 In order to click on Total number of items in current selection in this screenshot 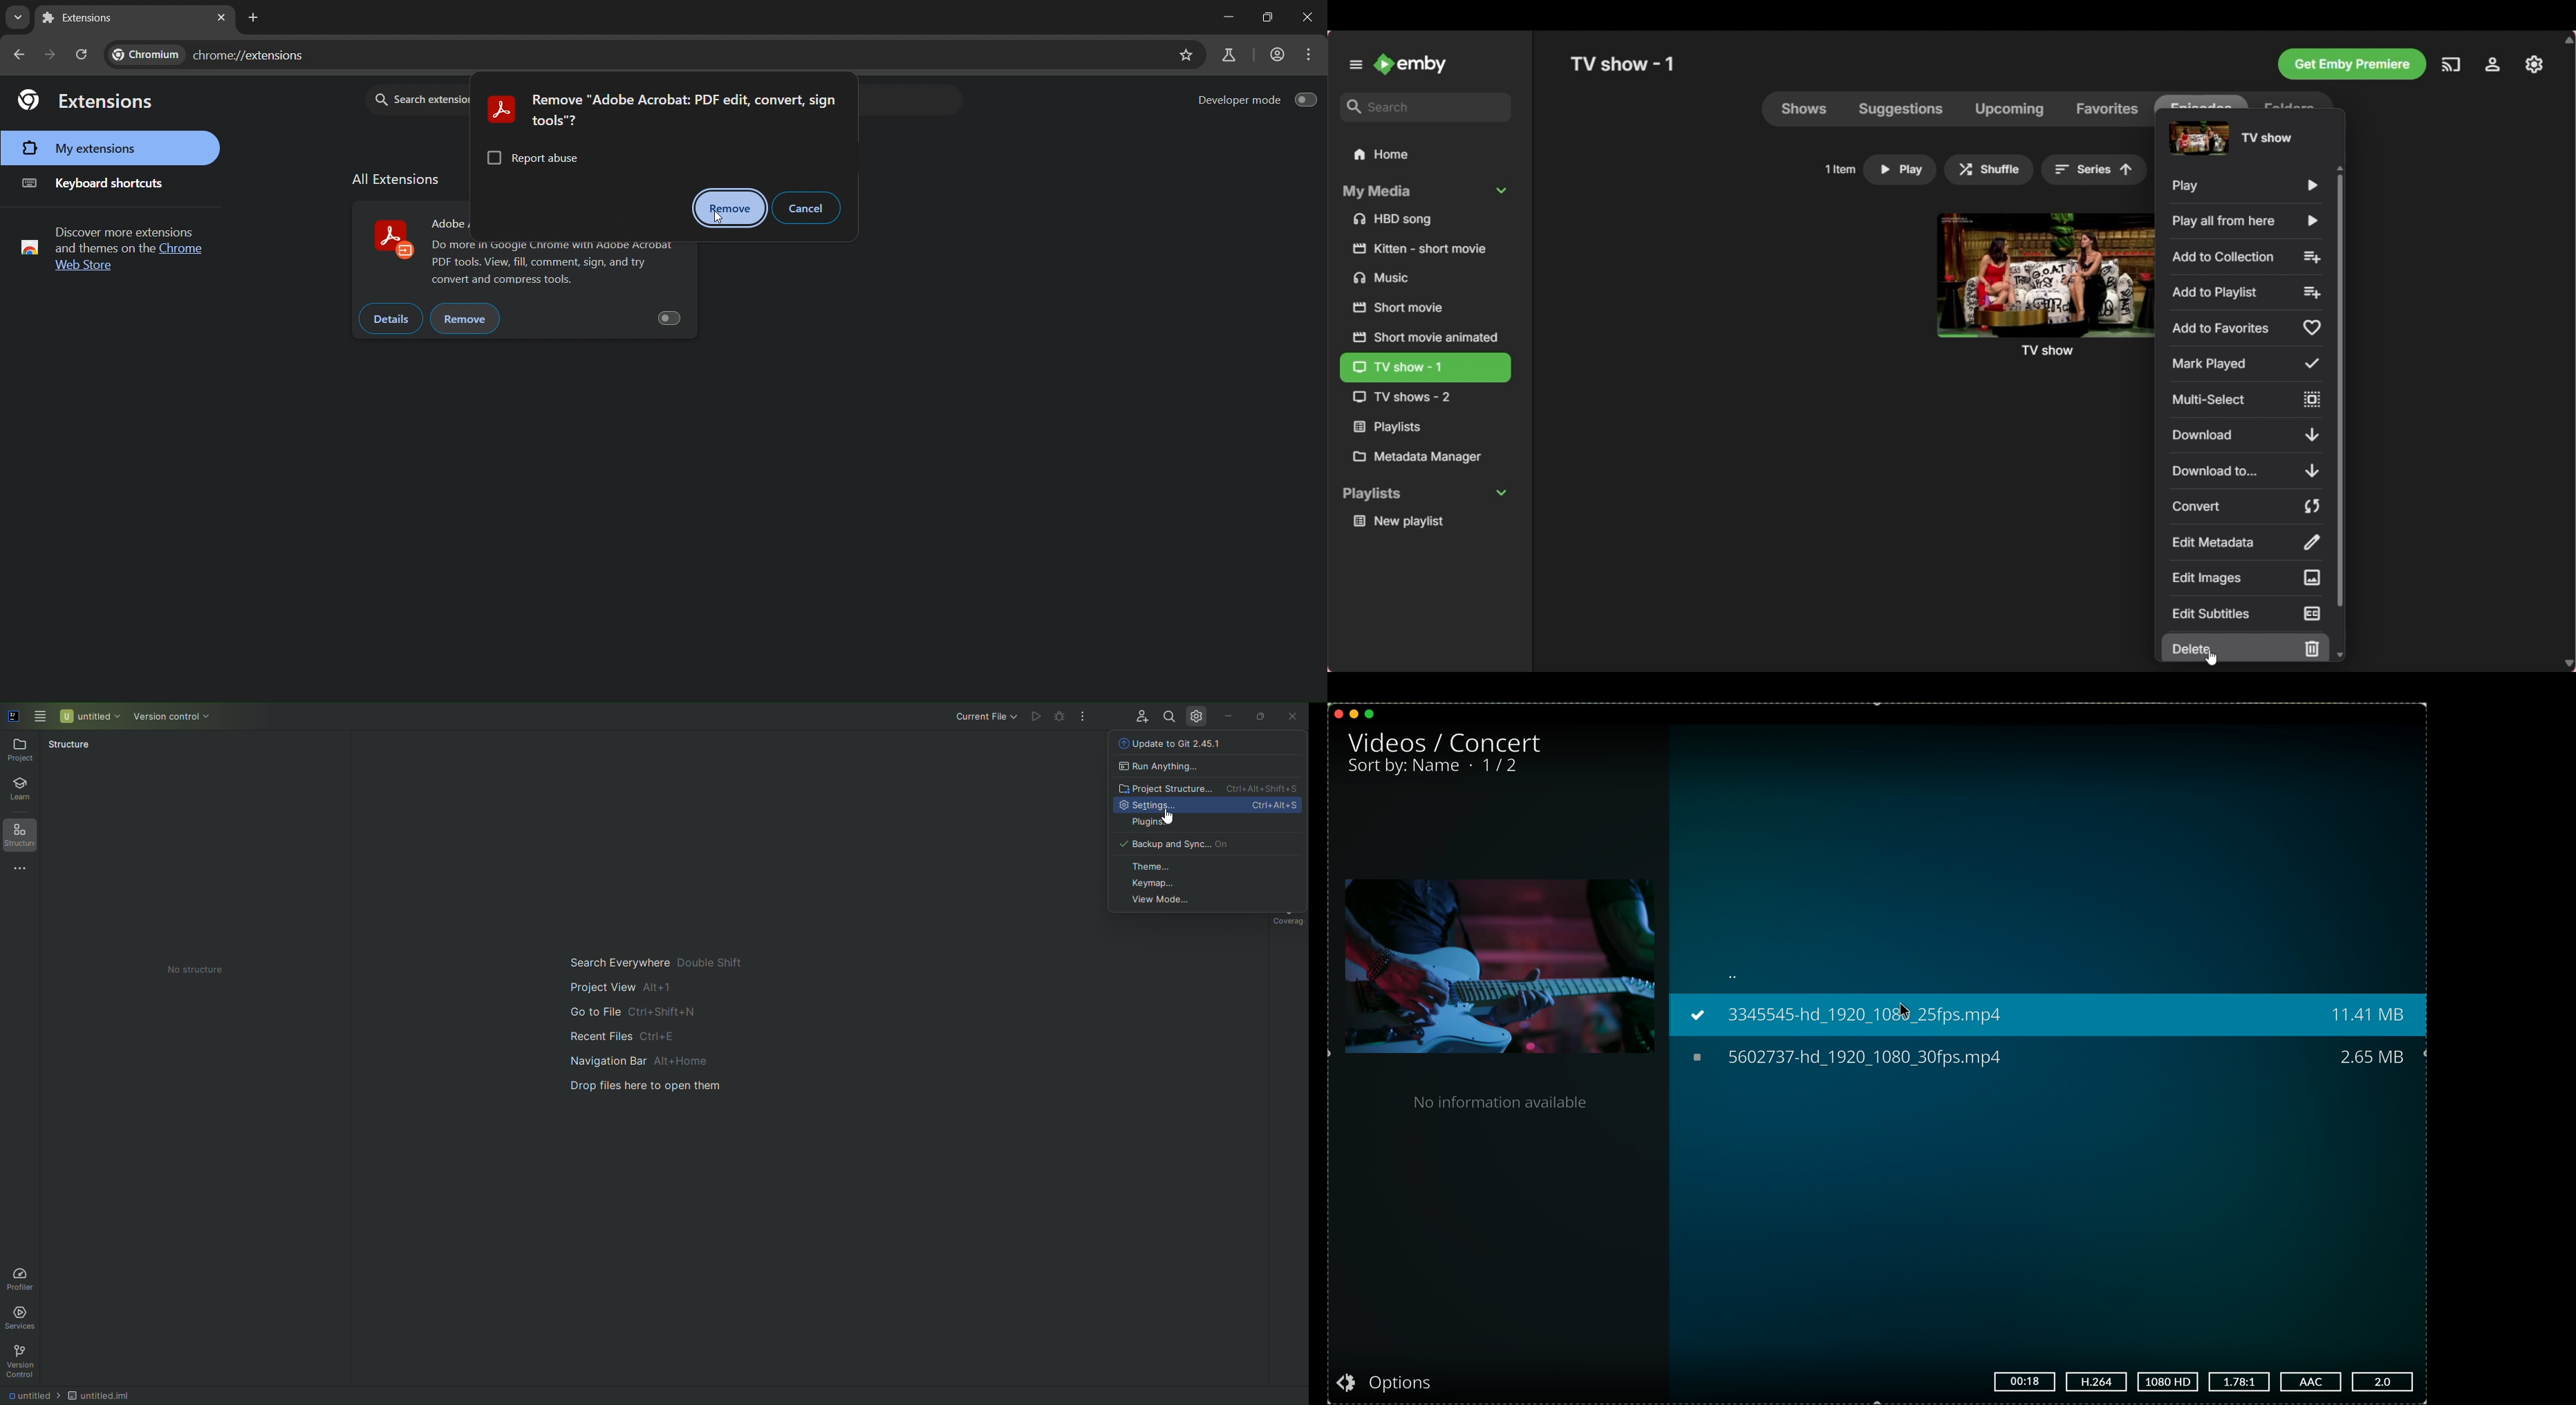, I will do `click(1840, 169)`.